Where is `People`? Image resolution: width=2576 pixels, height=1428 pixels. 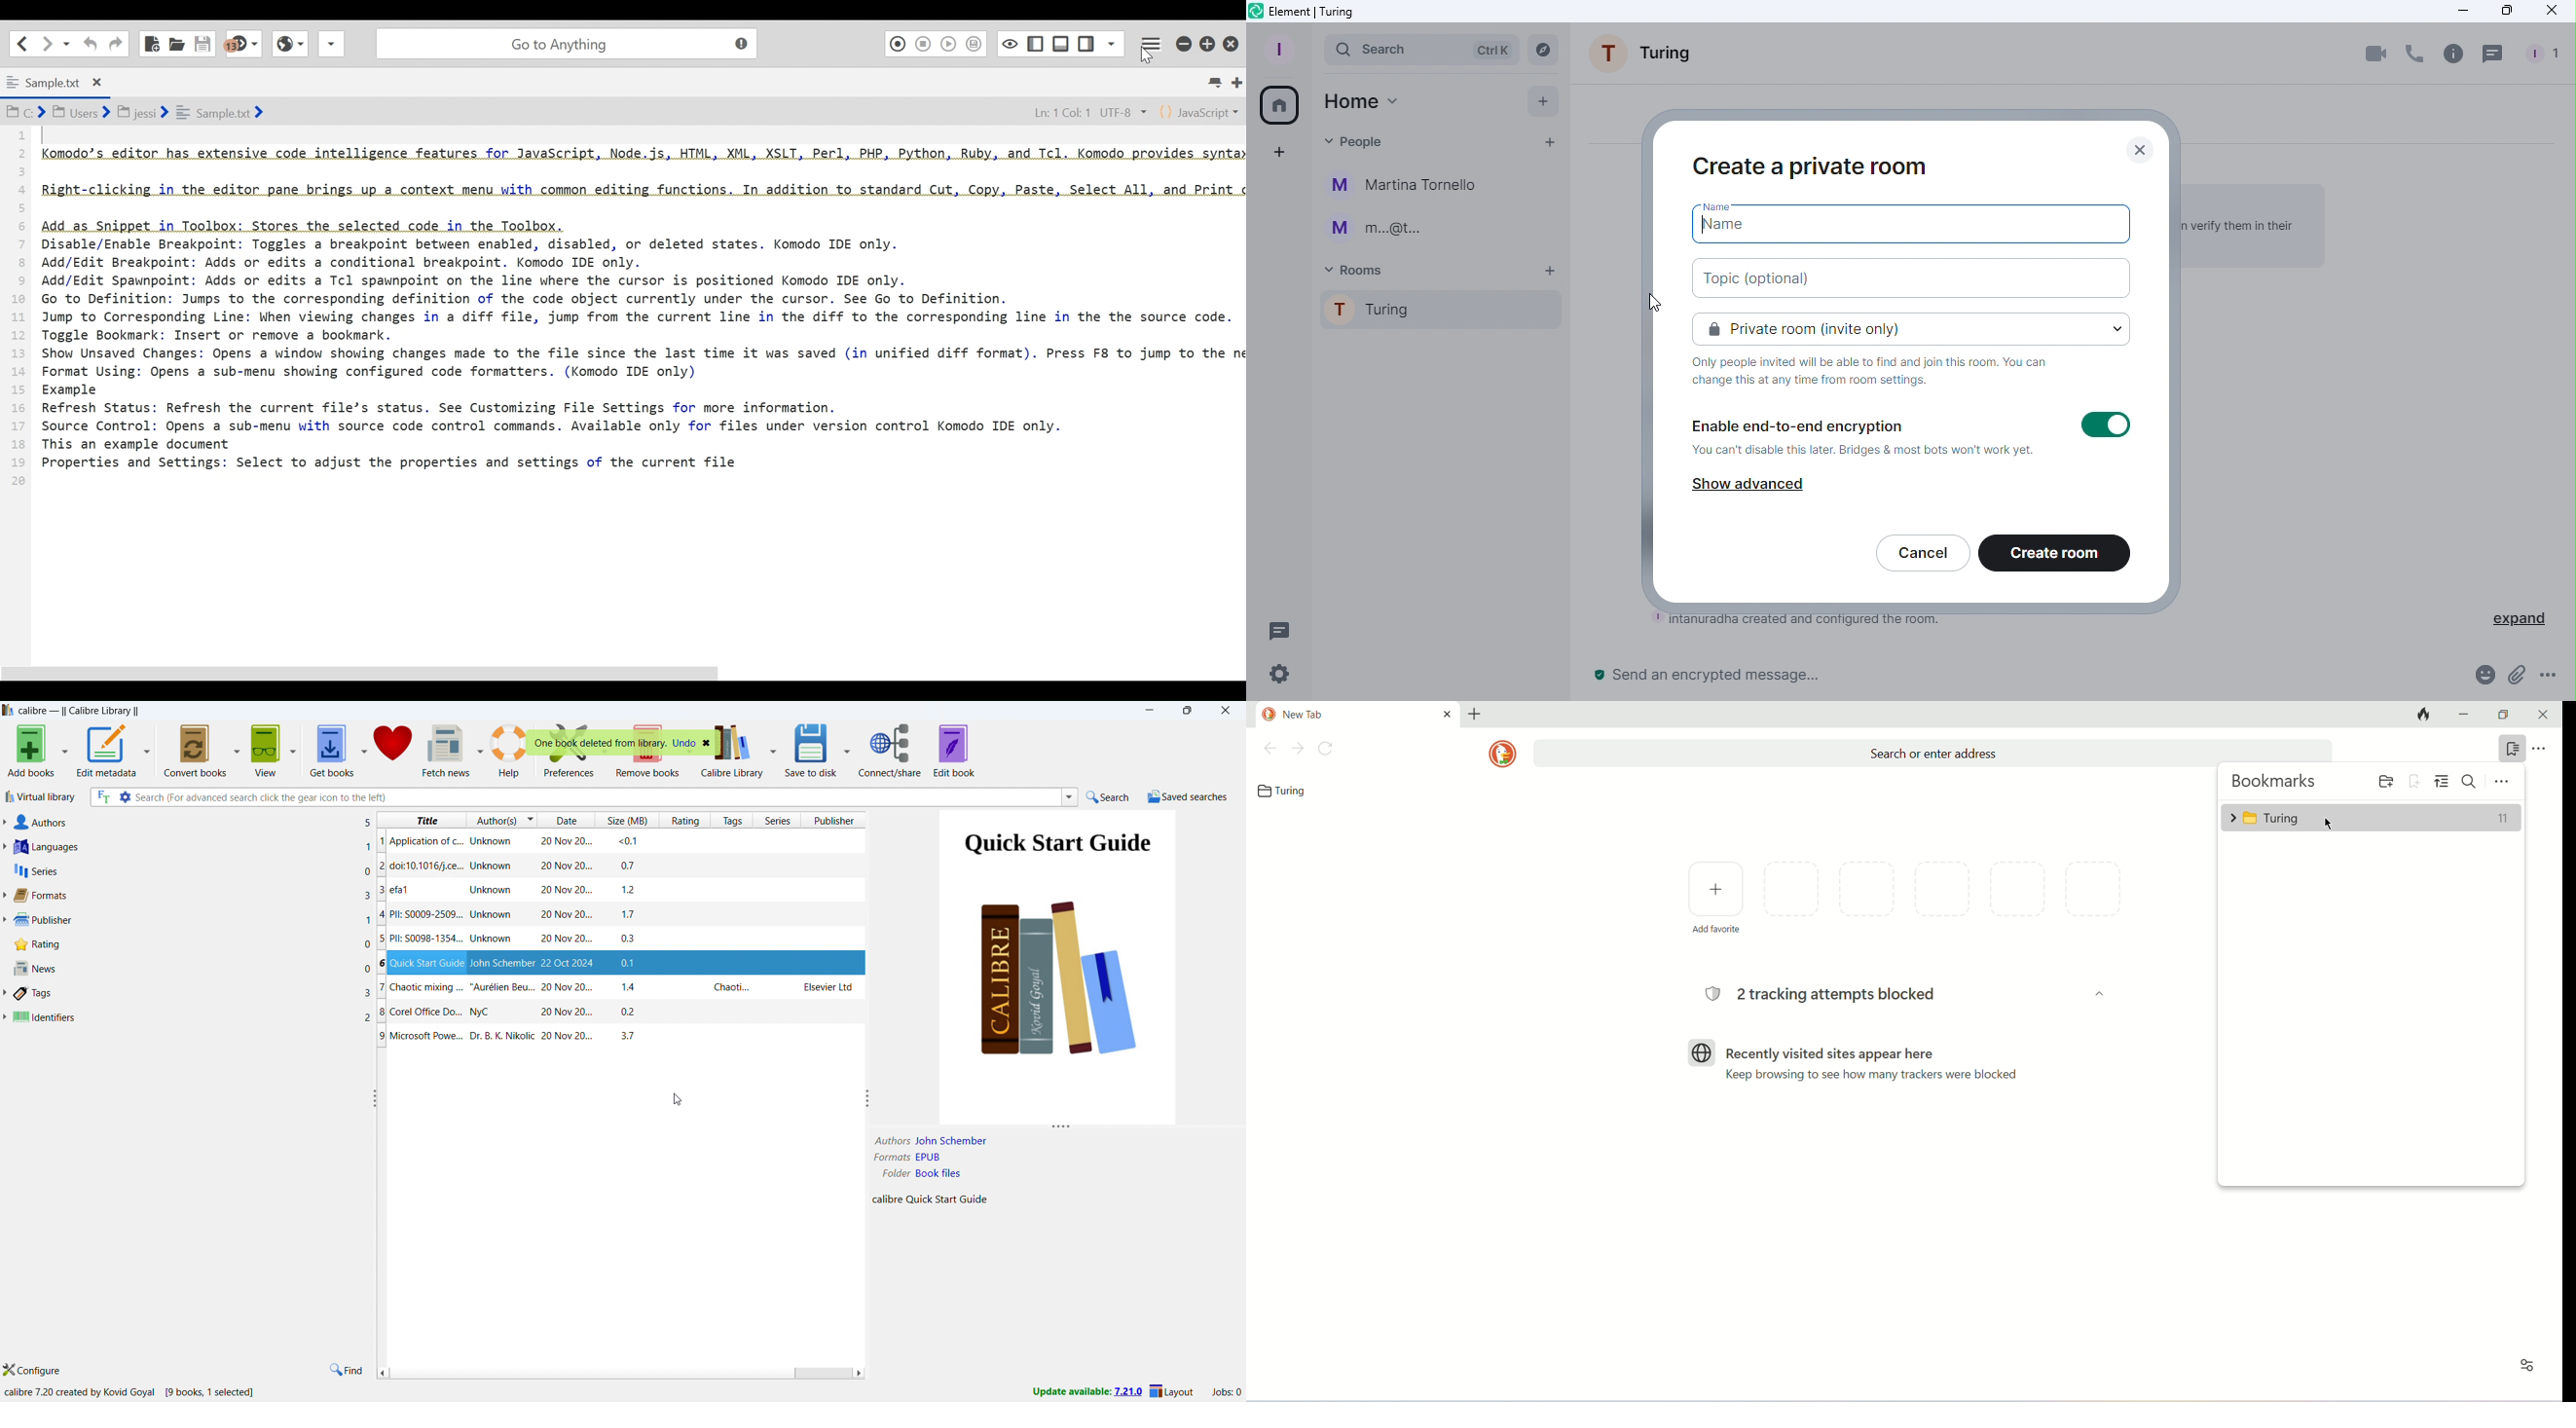 People is located at coordinates (2545, 55).